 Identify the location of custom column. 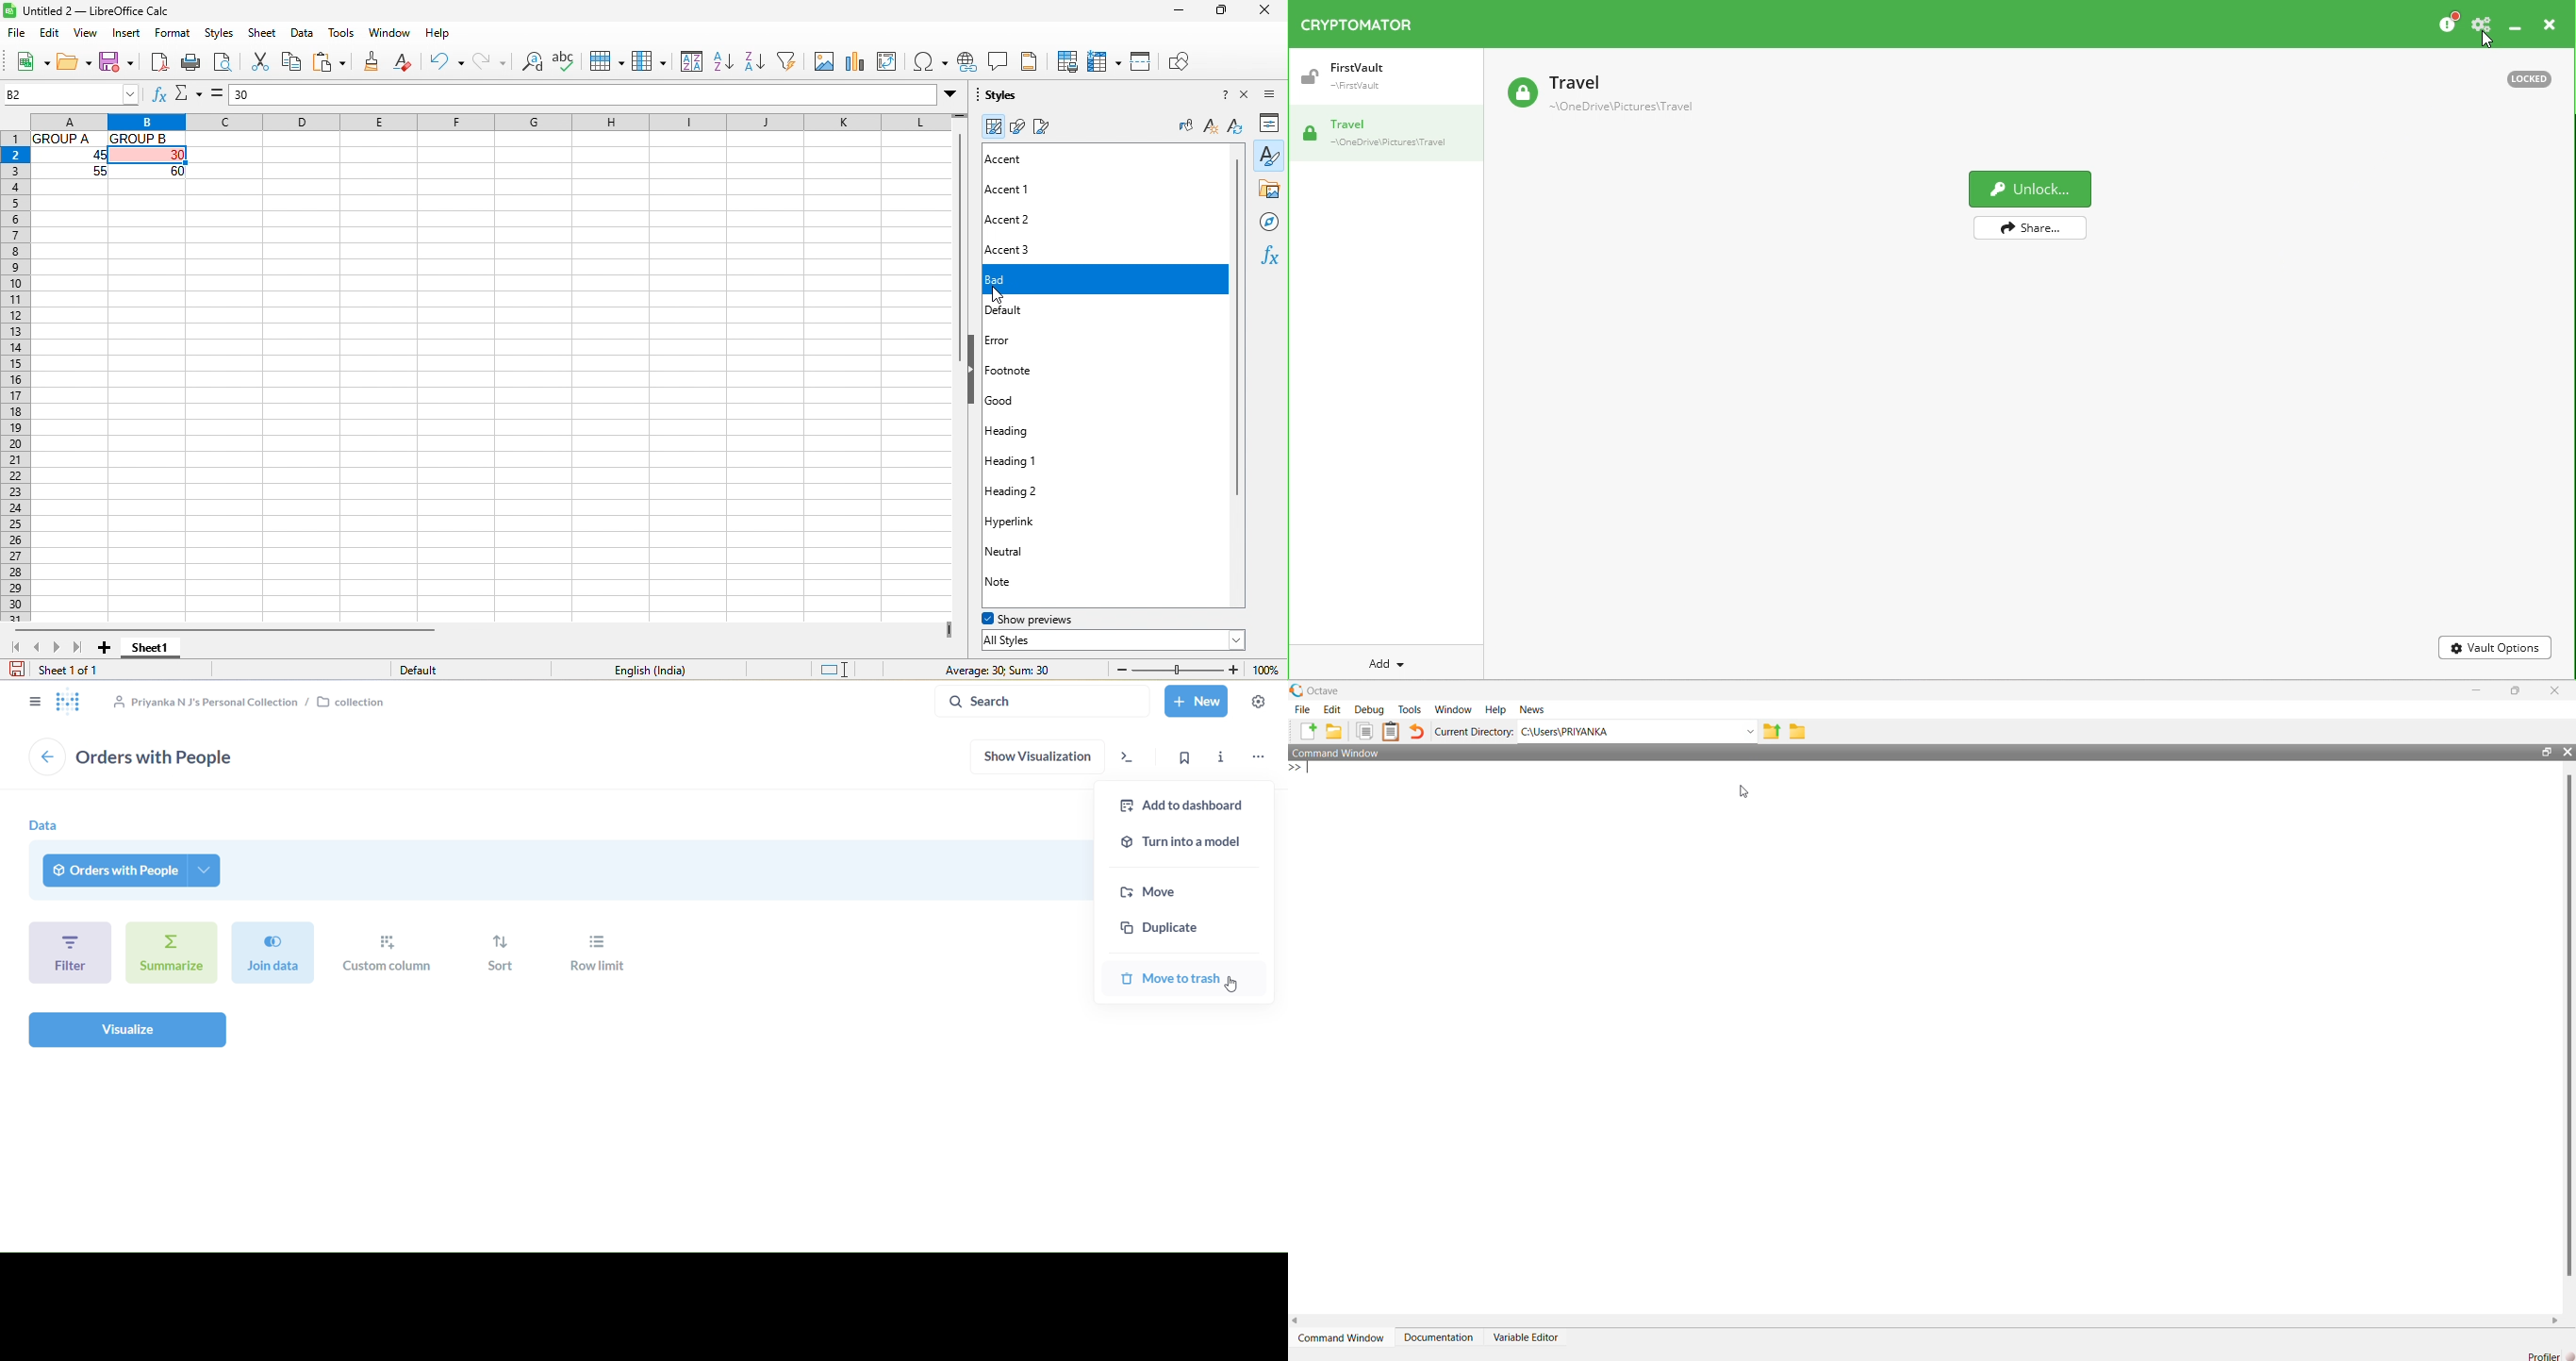
(383, 953).